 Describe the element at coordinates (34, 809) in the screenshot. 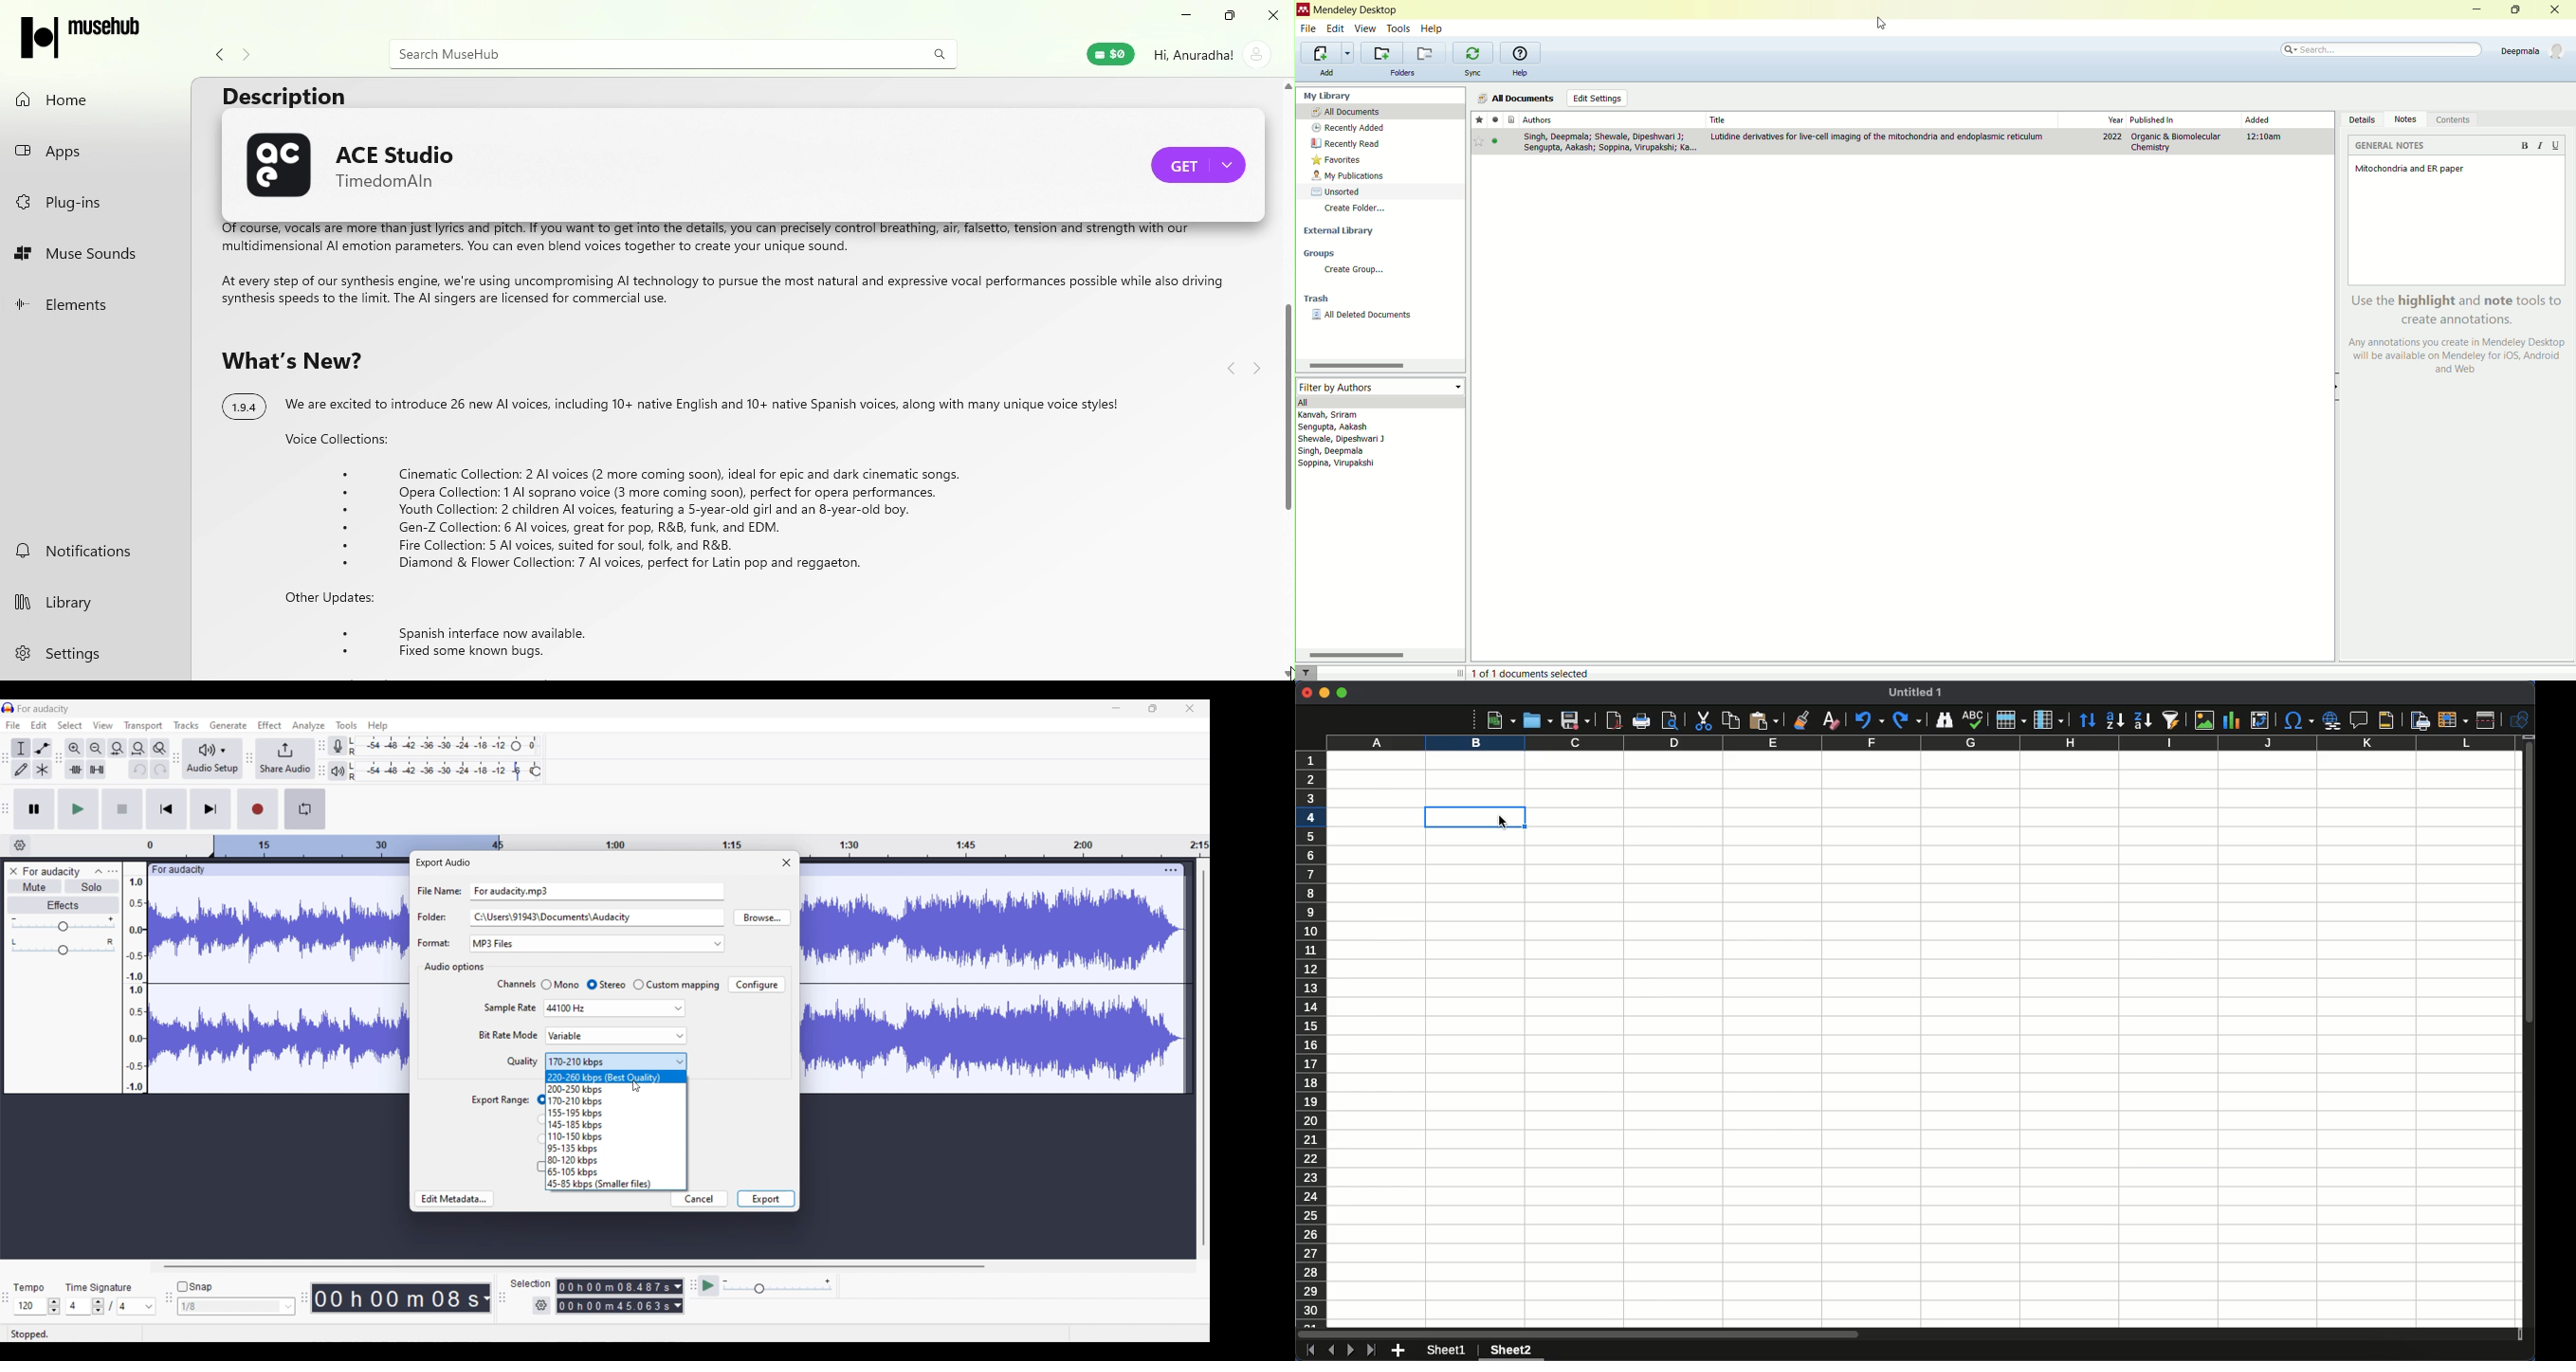

I see `Pause` at that location.